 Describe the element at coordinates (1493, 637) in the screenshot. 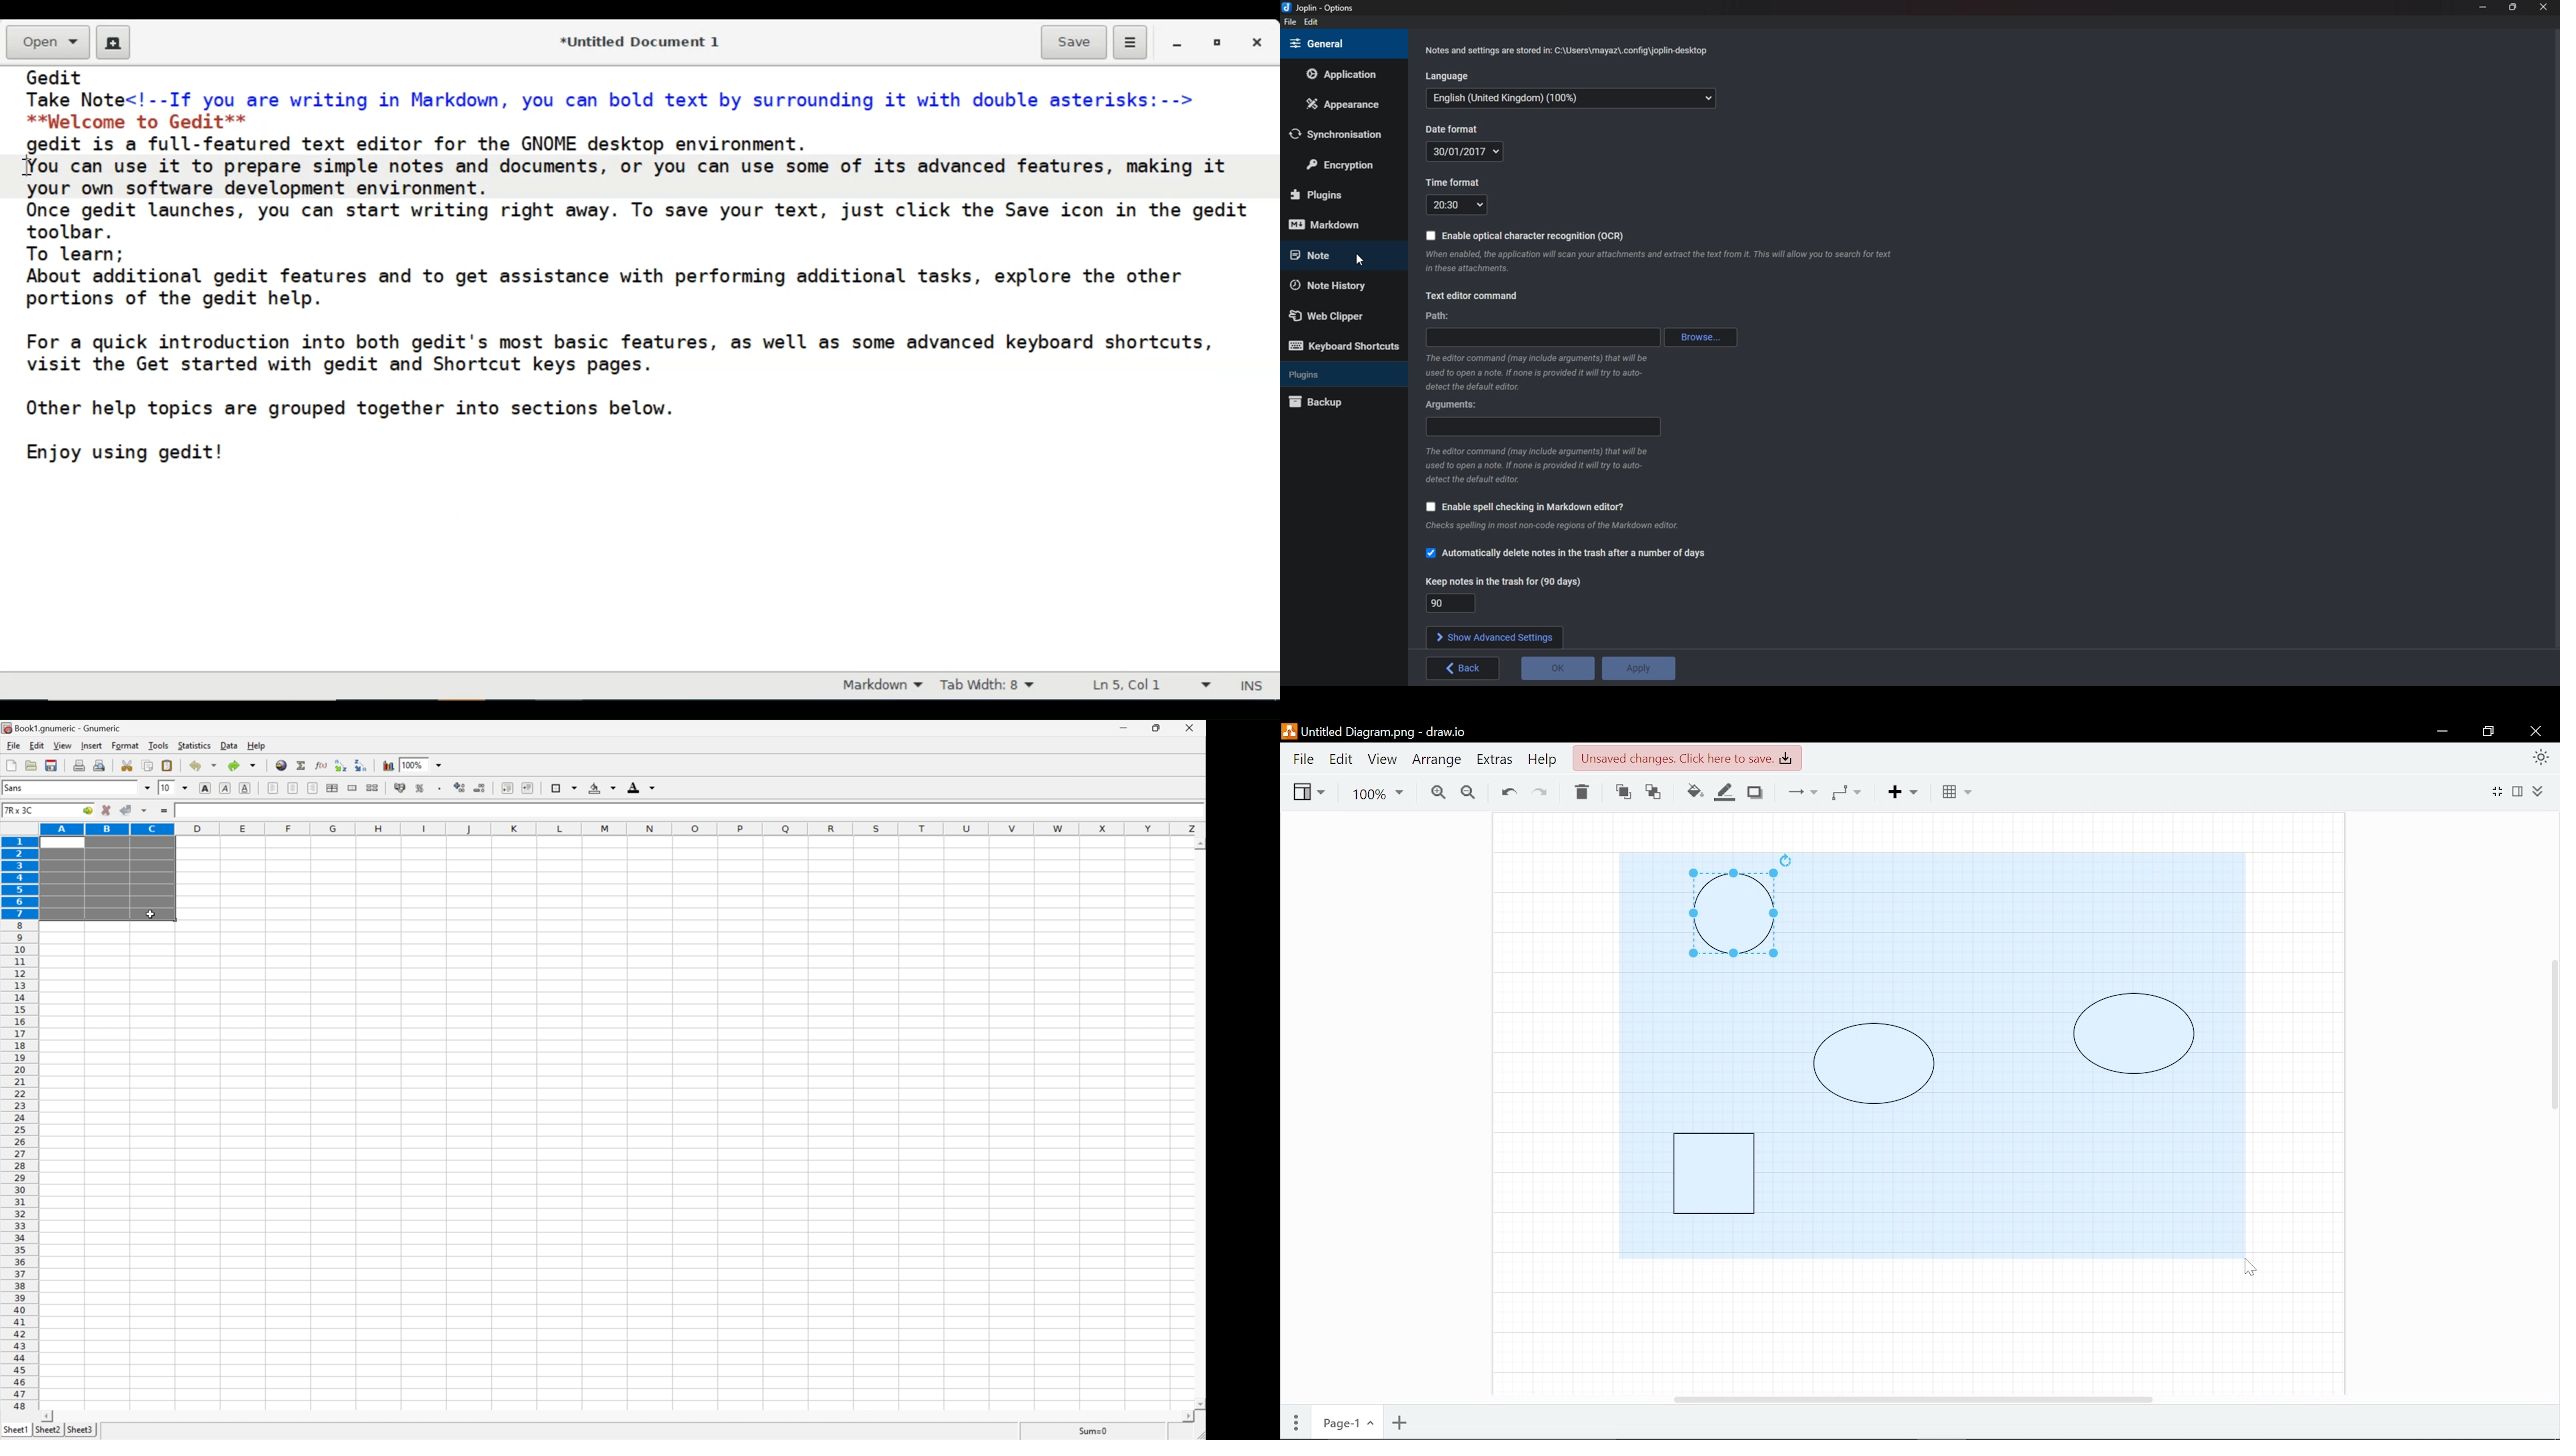

I see `Show advanced settings` at that location.